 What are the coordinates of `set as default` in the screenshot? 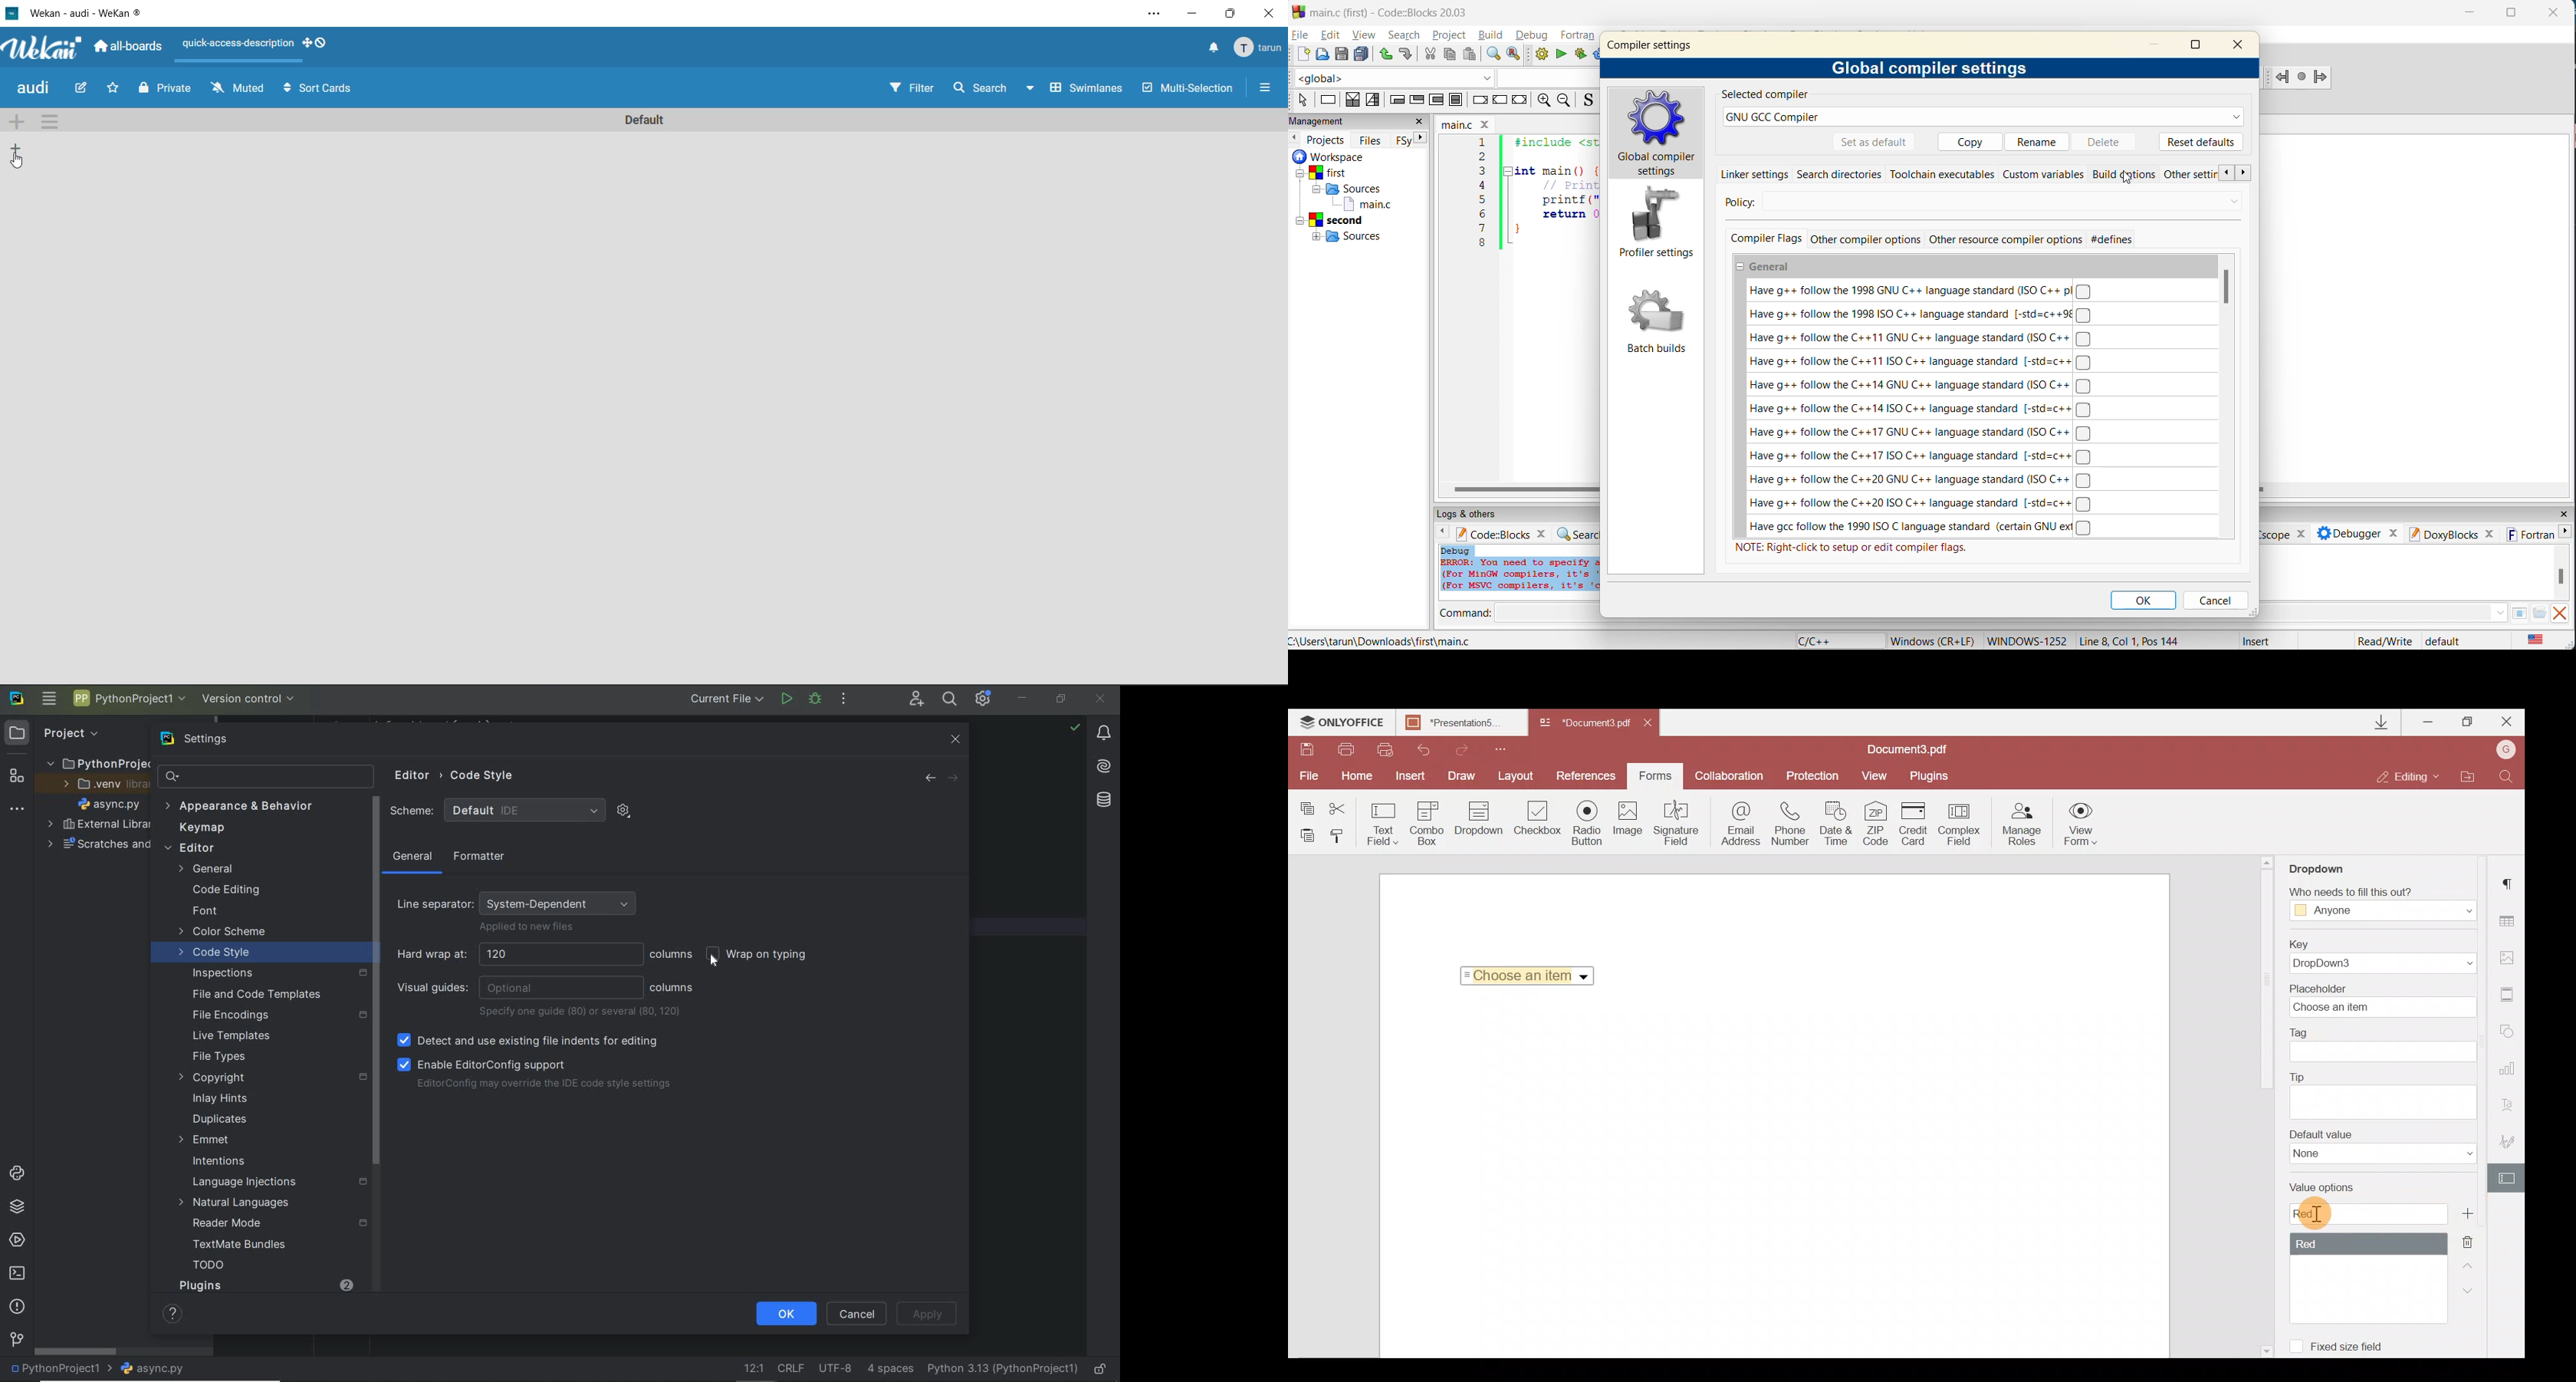 It's located at (1875, 142).